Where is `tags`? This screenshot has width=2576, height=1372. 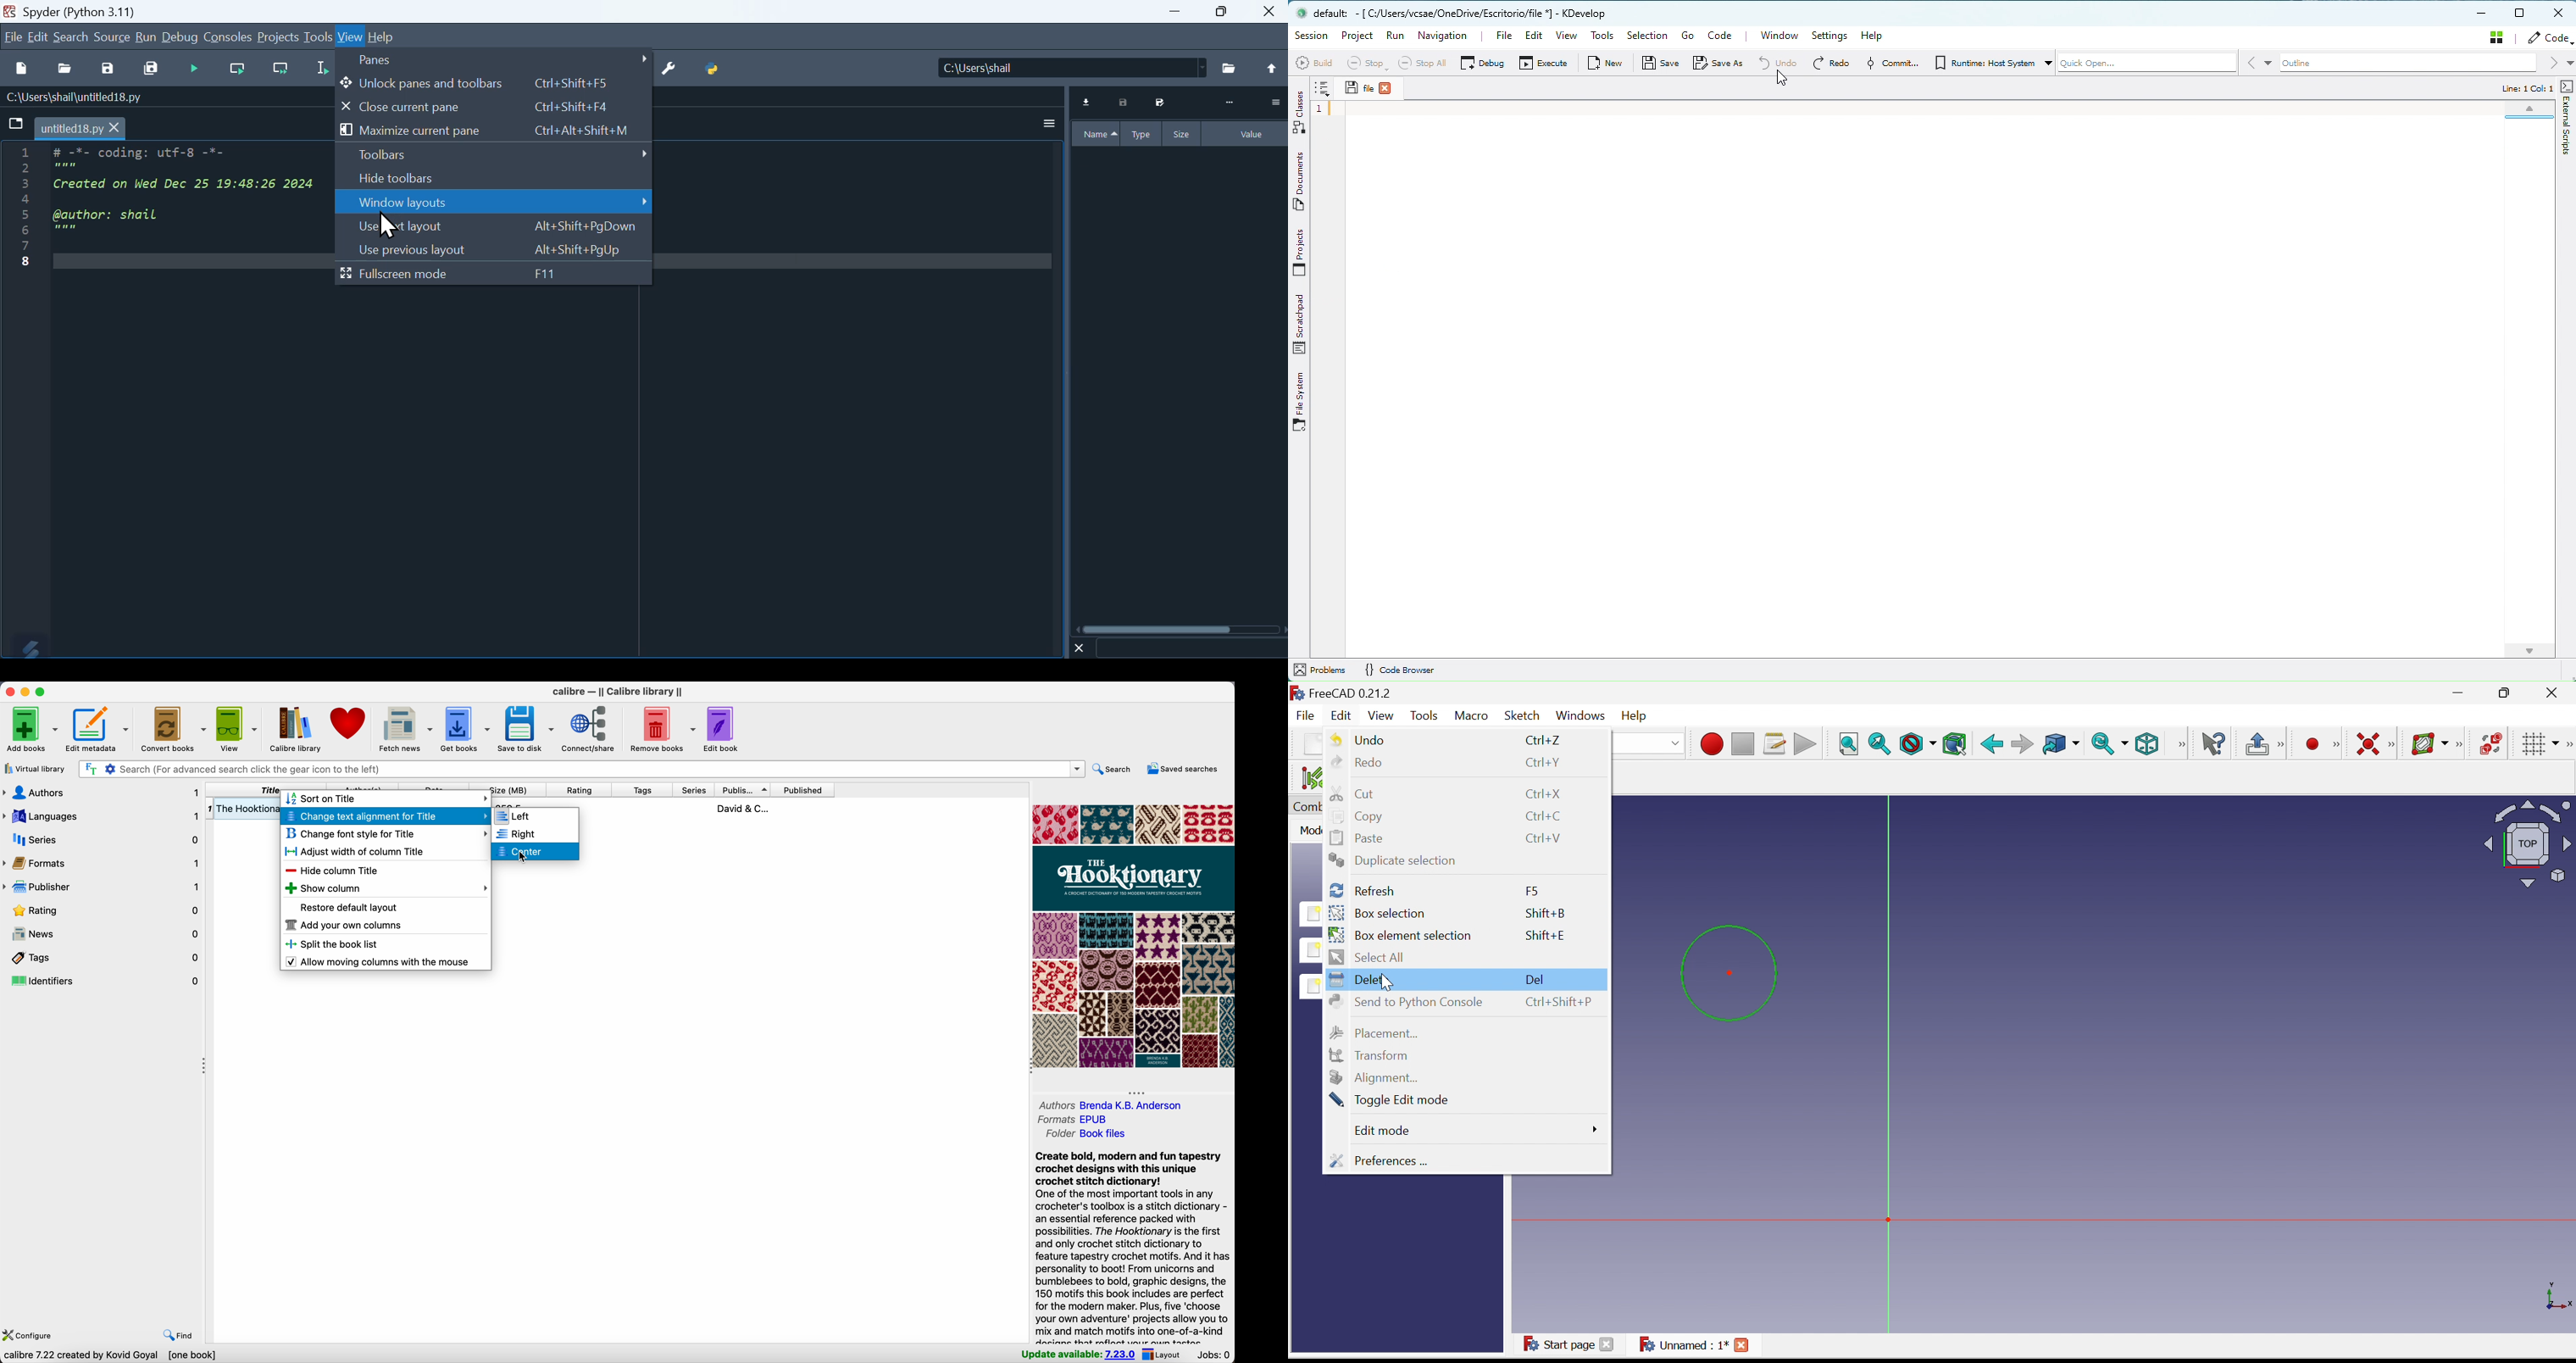 tags is located at coordinates (645, 790).